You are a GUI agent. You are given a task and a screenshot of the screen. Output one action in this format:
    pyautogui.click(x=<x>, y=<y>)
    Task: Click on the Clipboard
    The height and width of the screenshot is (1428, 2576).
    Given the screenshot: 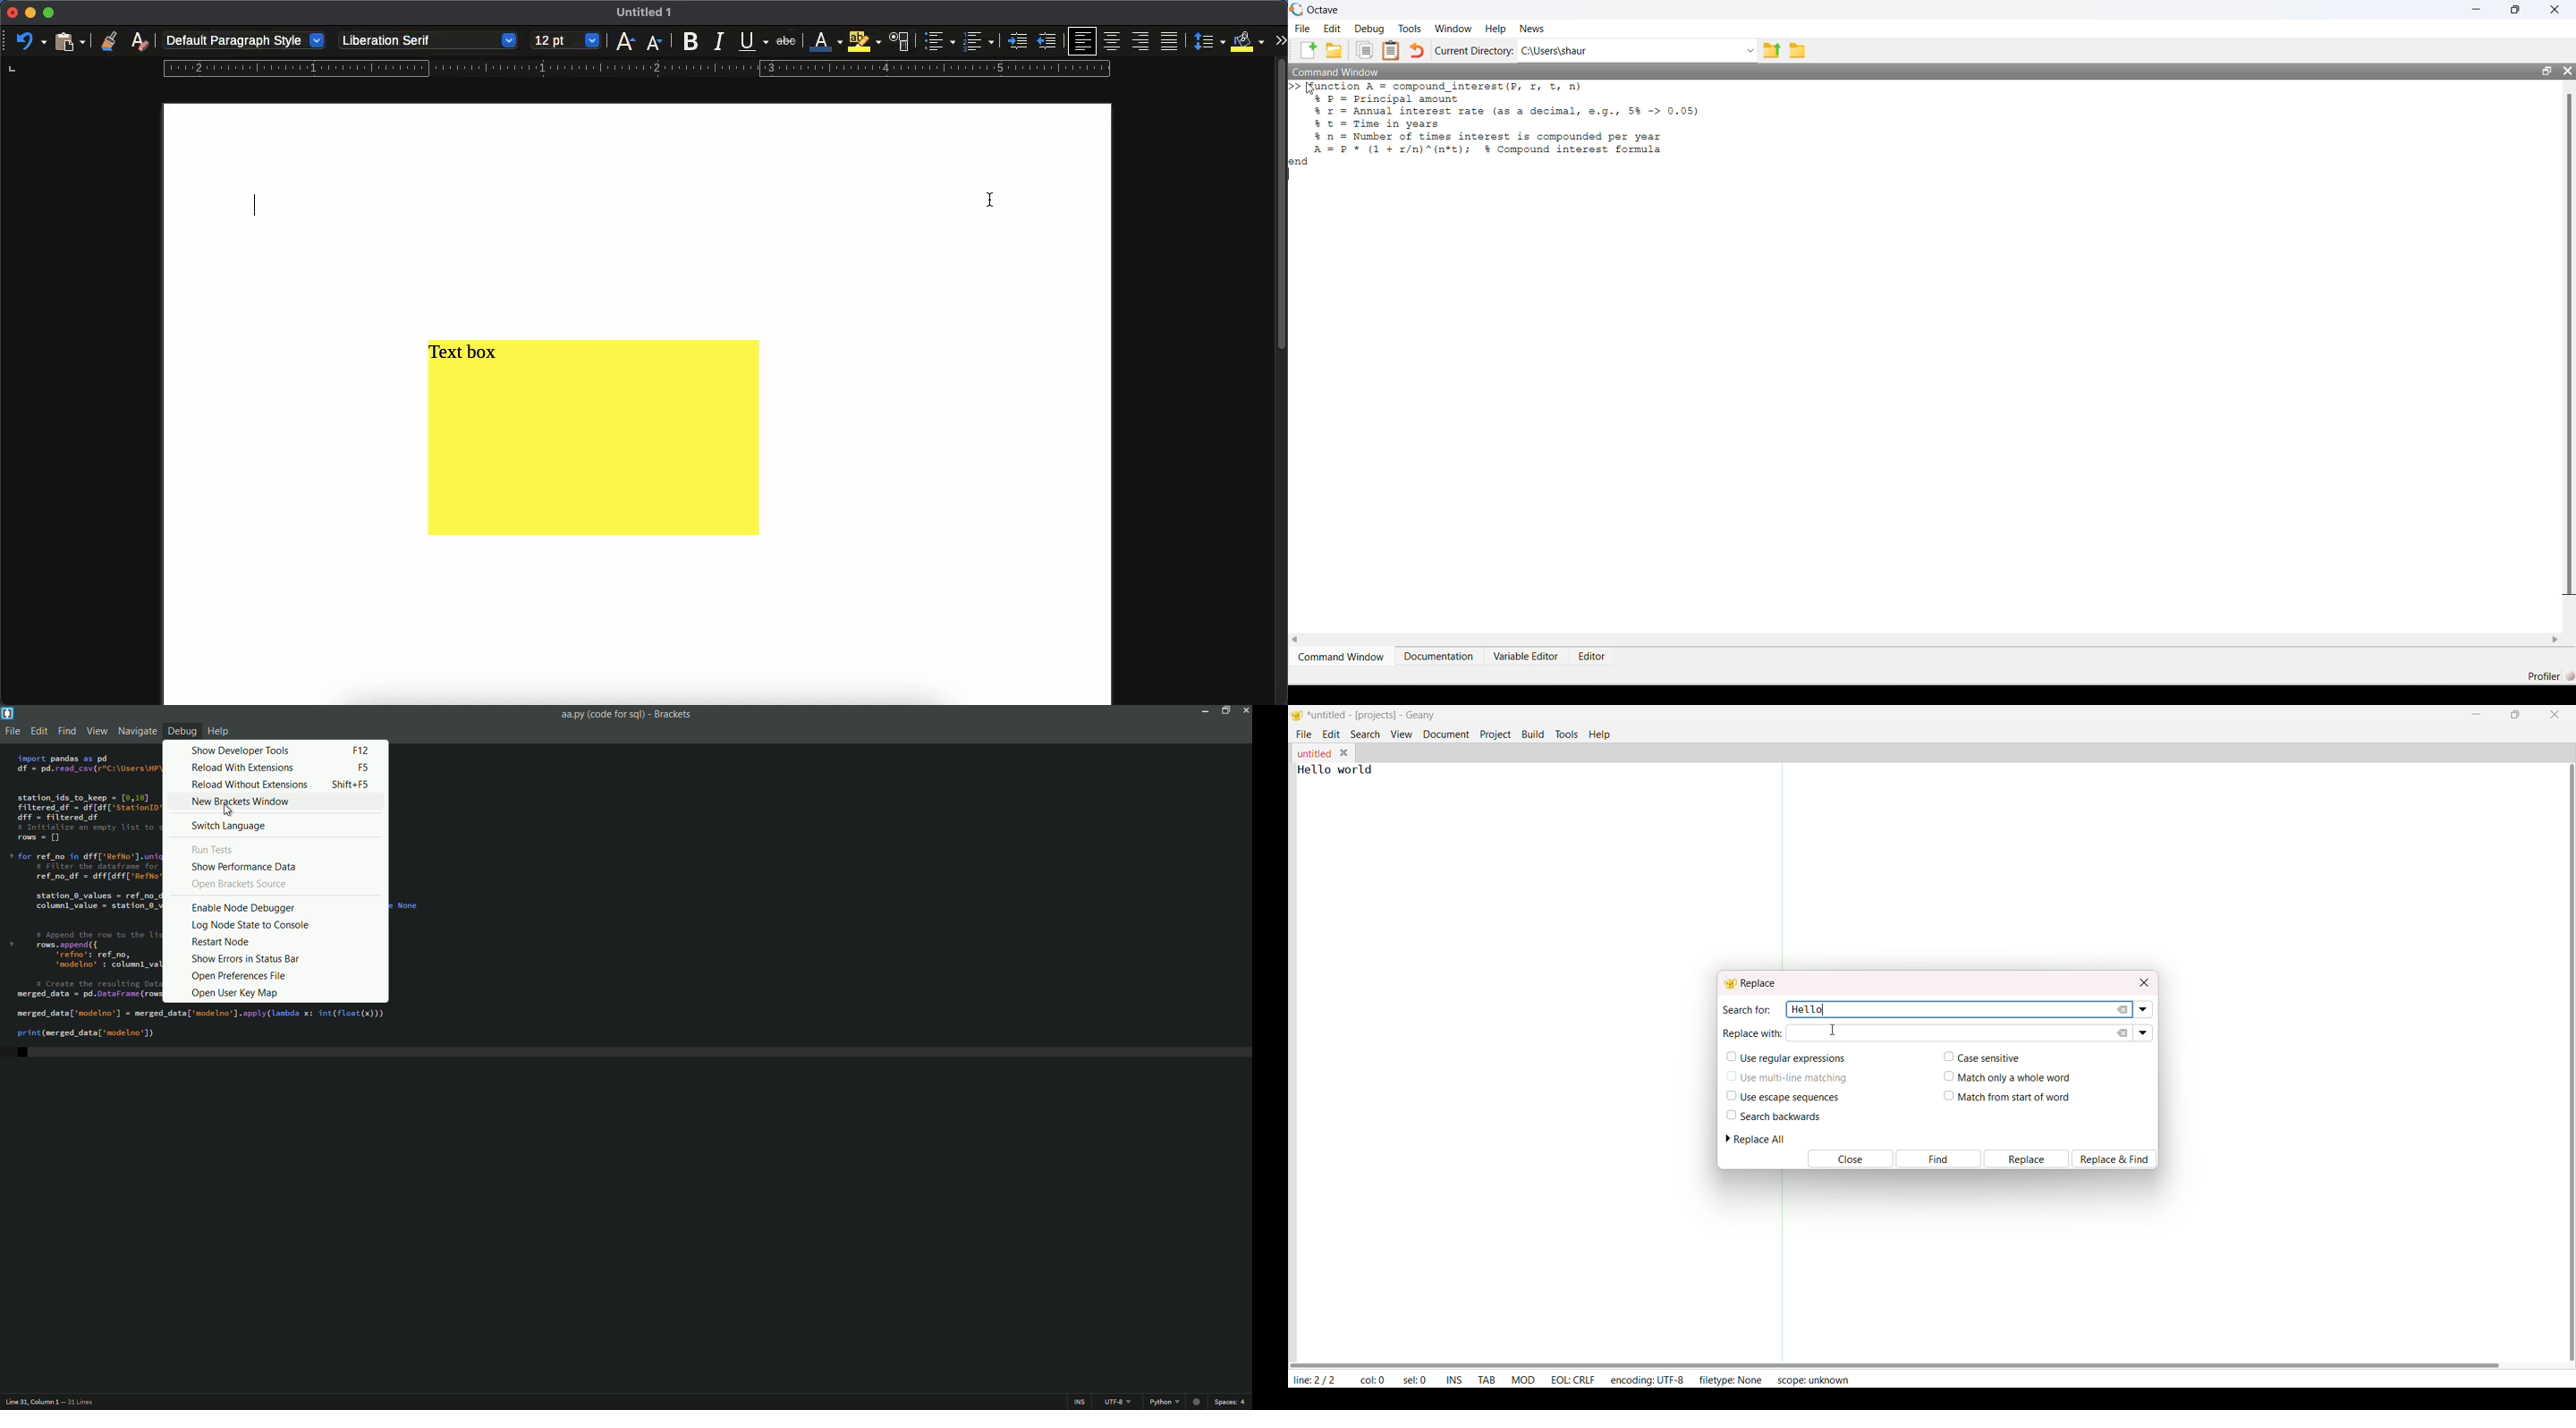 What is the action you would take?
    pyautogui.click(x=1390, y=51)
    